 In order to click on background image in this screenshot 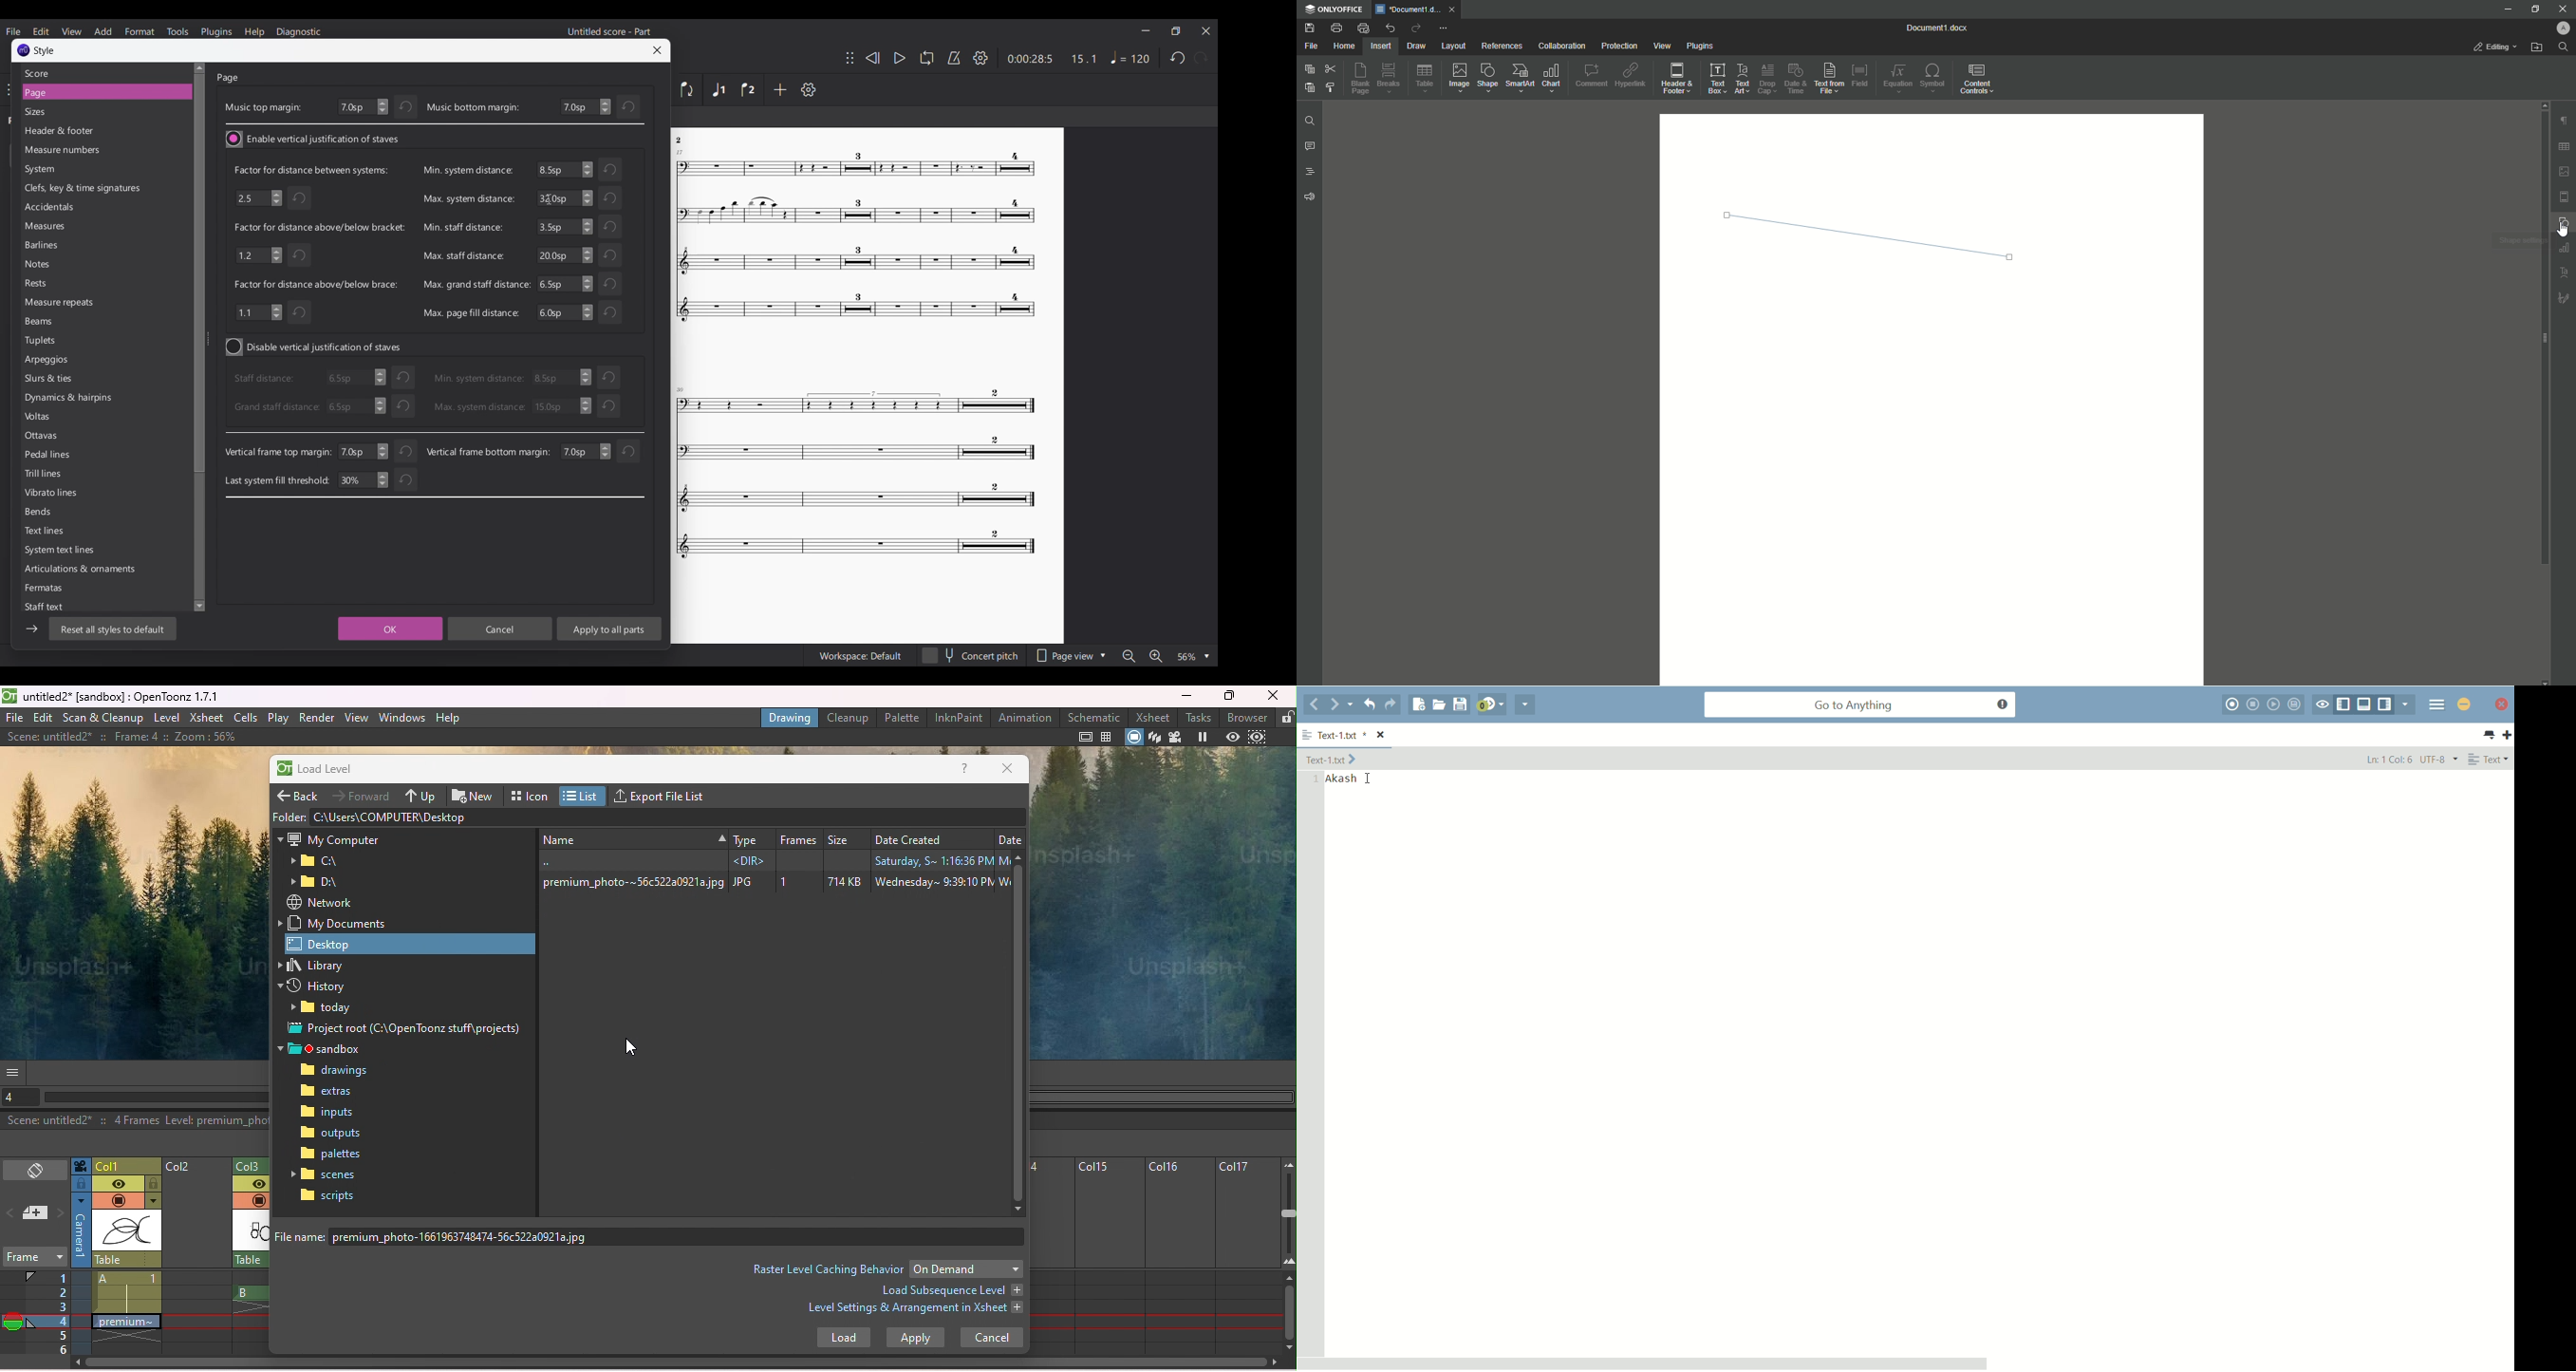, I will do `click(1163, 905)`.